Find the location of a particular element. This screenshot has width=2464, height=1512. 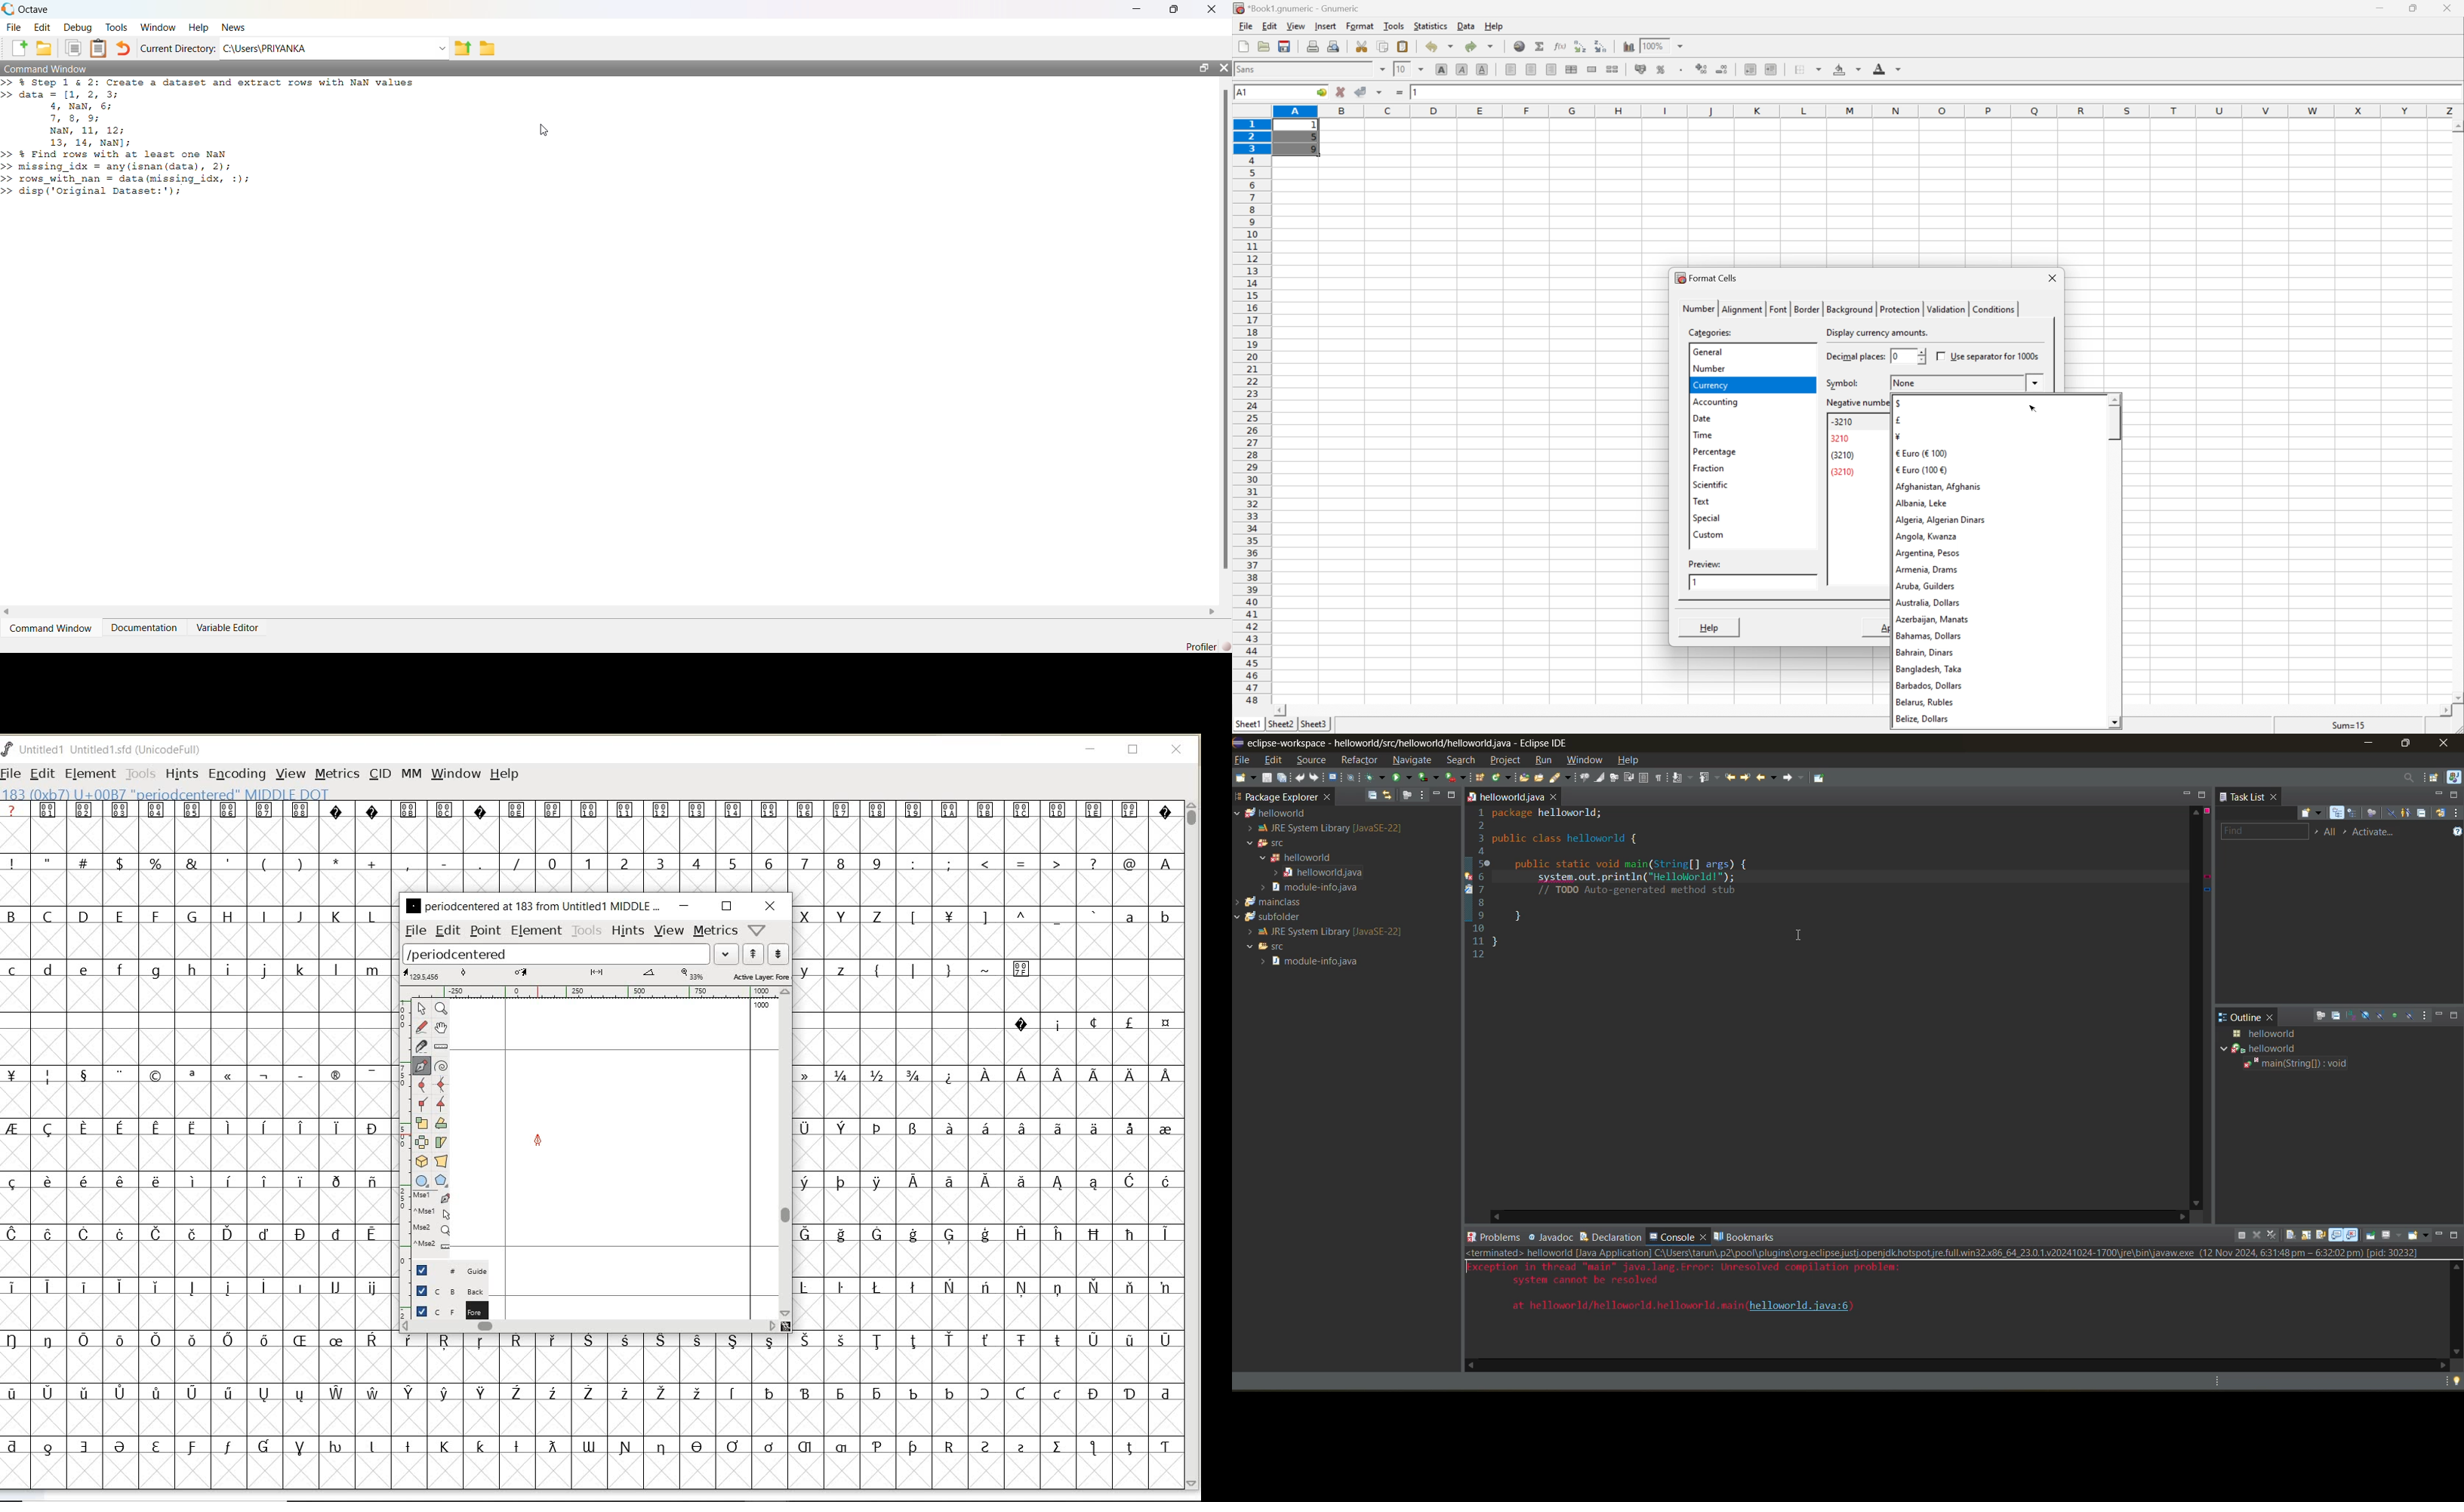

file is located at coordinates (414, 931).